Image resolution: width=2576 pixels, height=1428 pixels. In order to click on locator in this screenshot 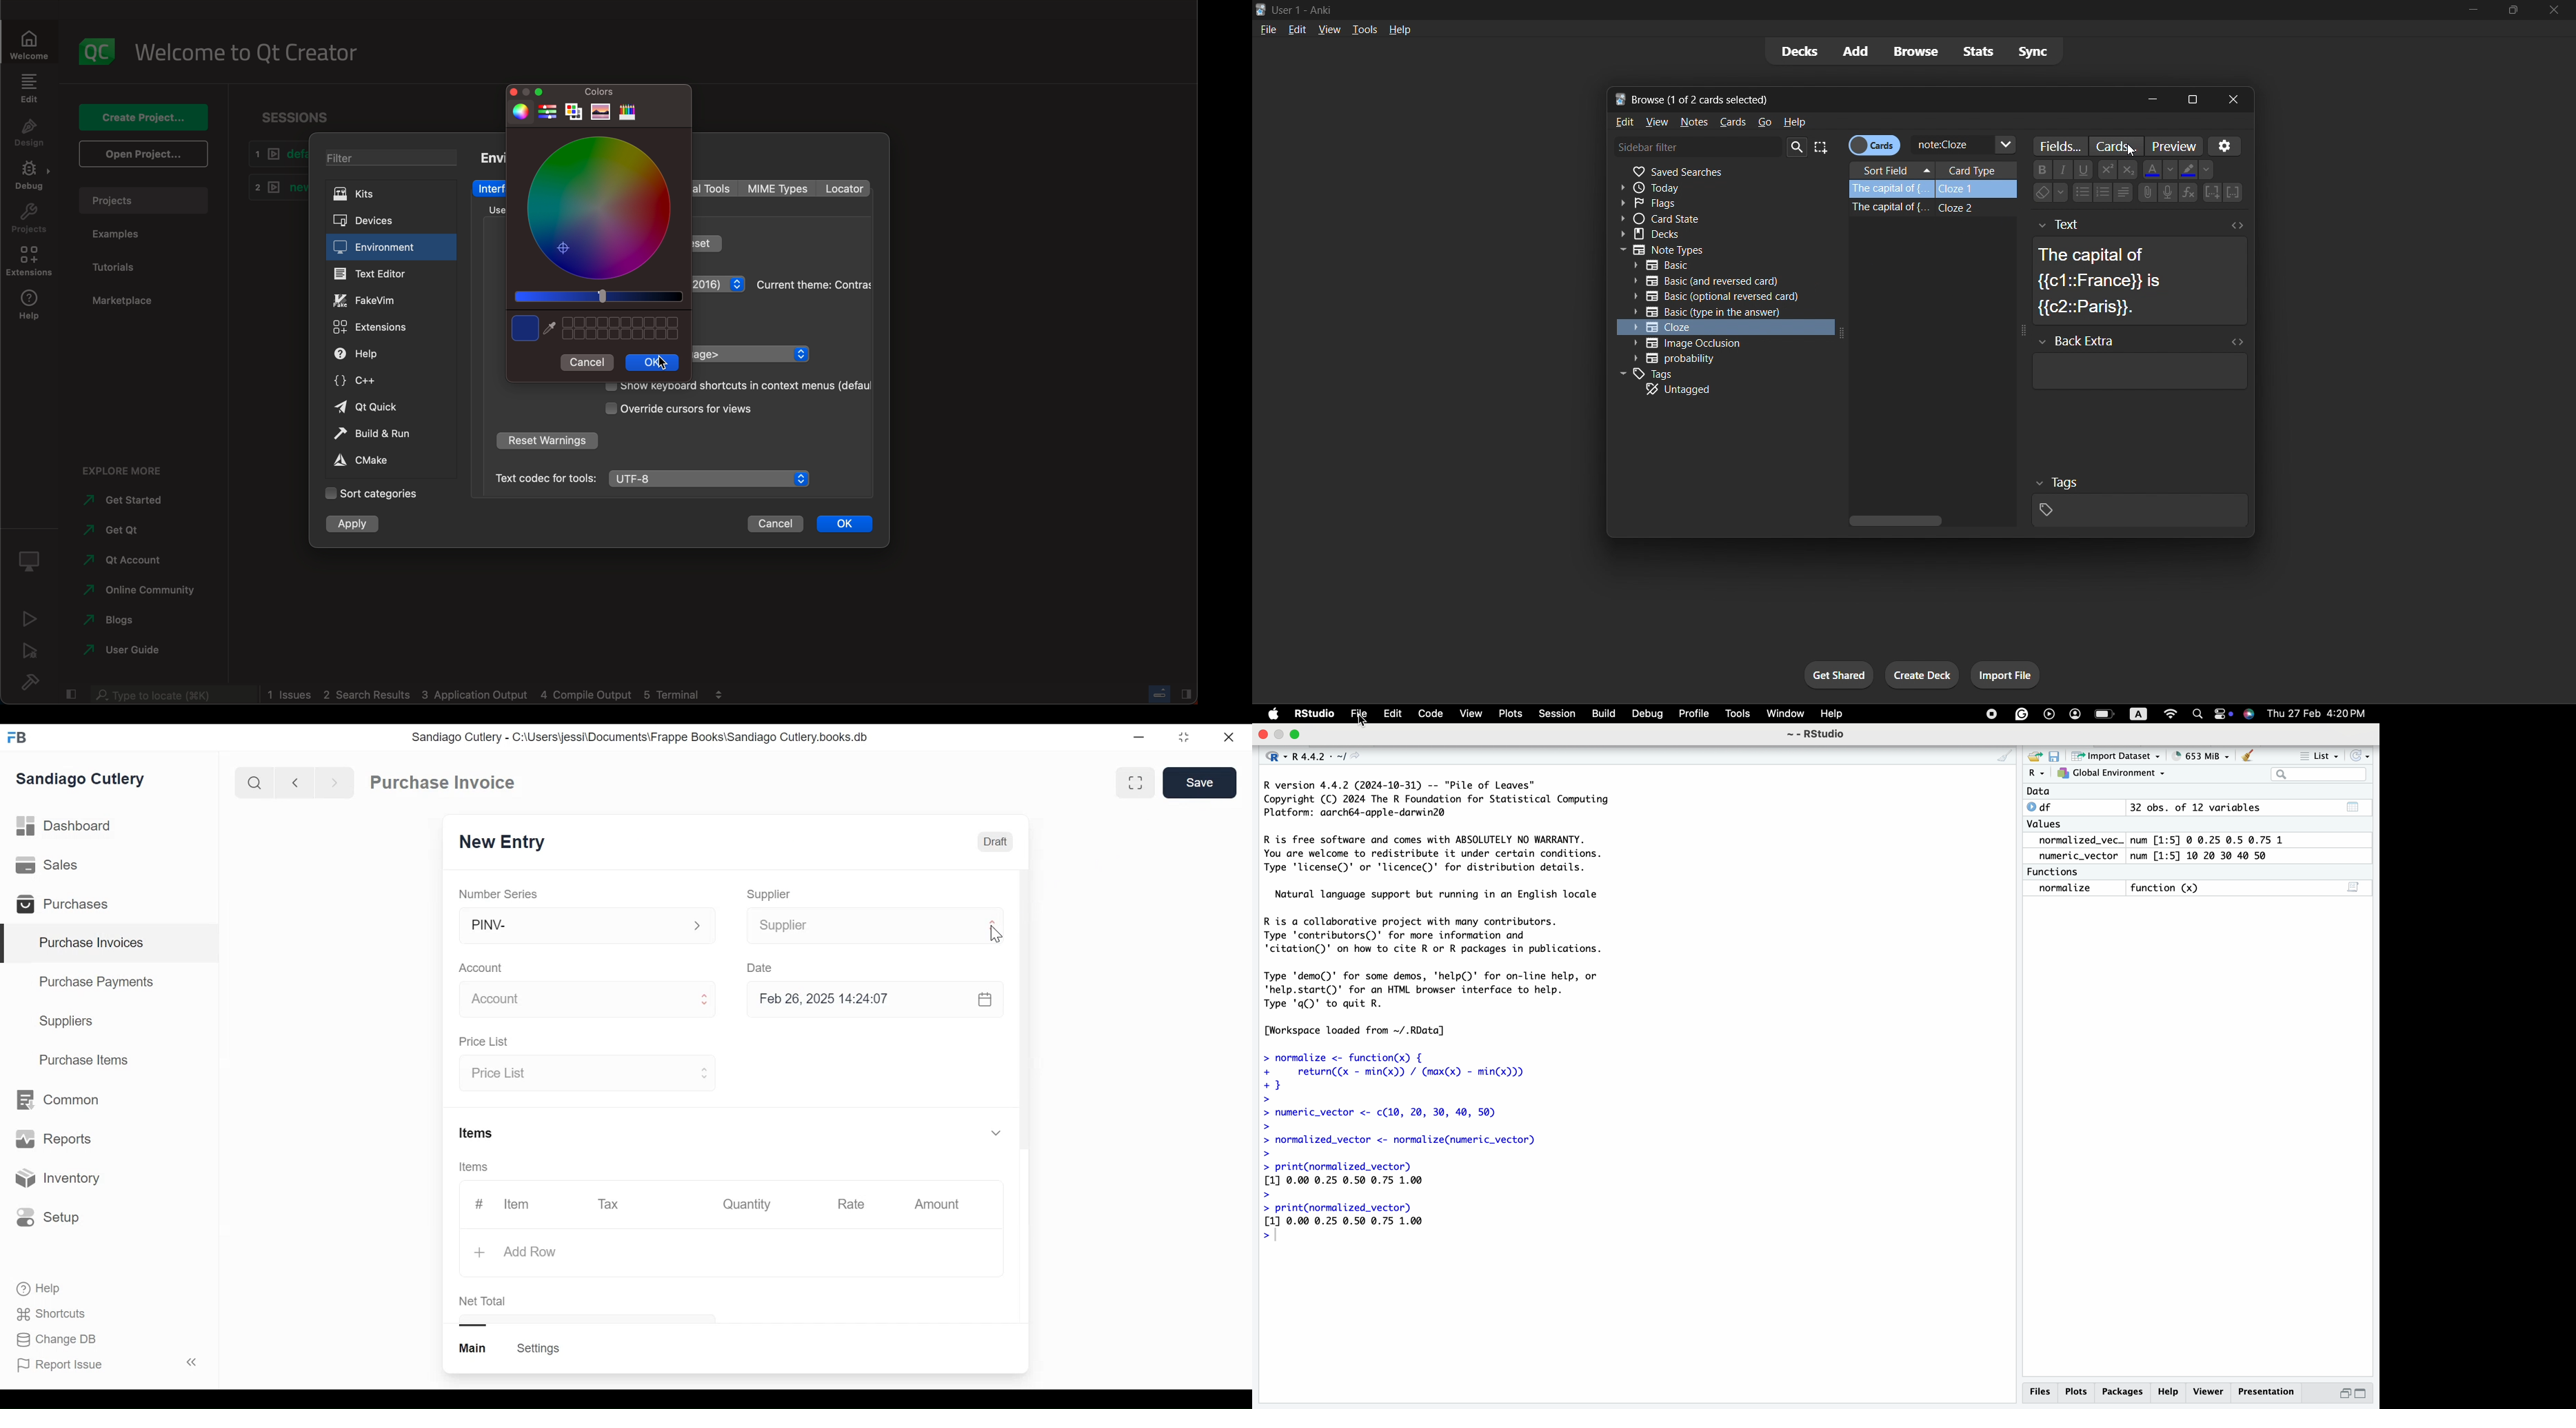, I will do `click(843, 189)`.